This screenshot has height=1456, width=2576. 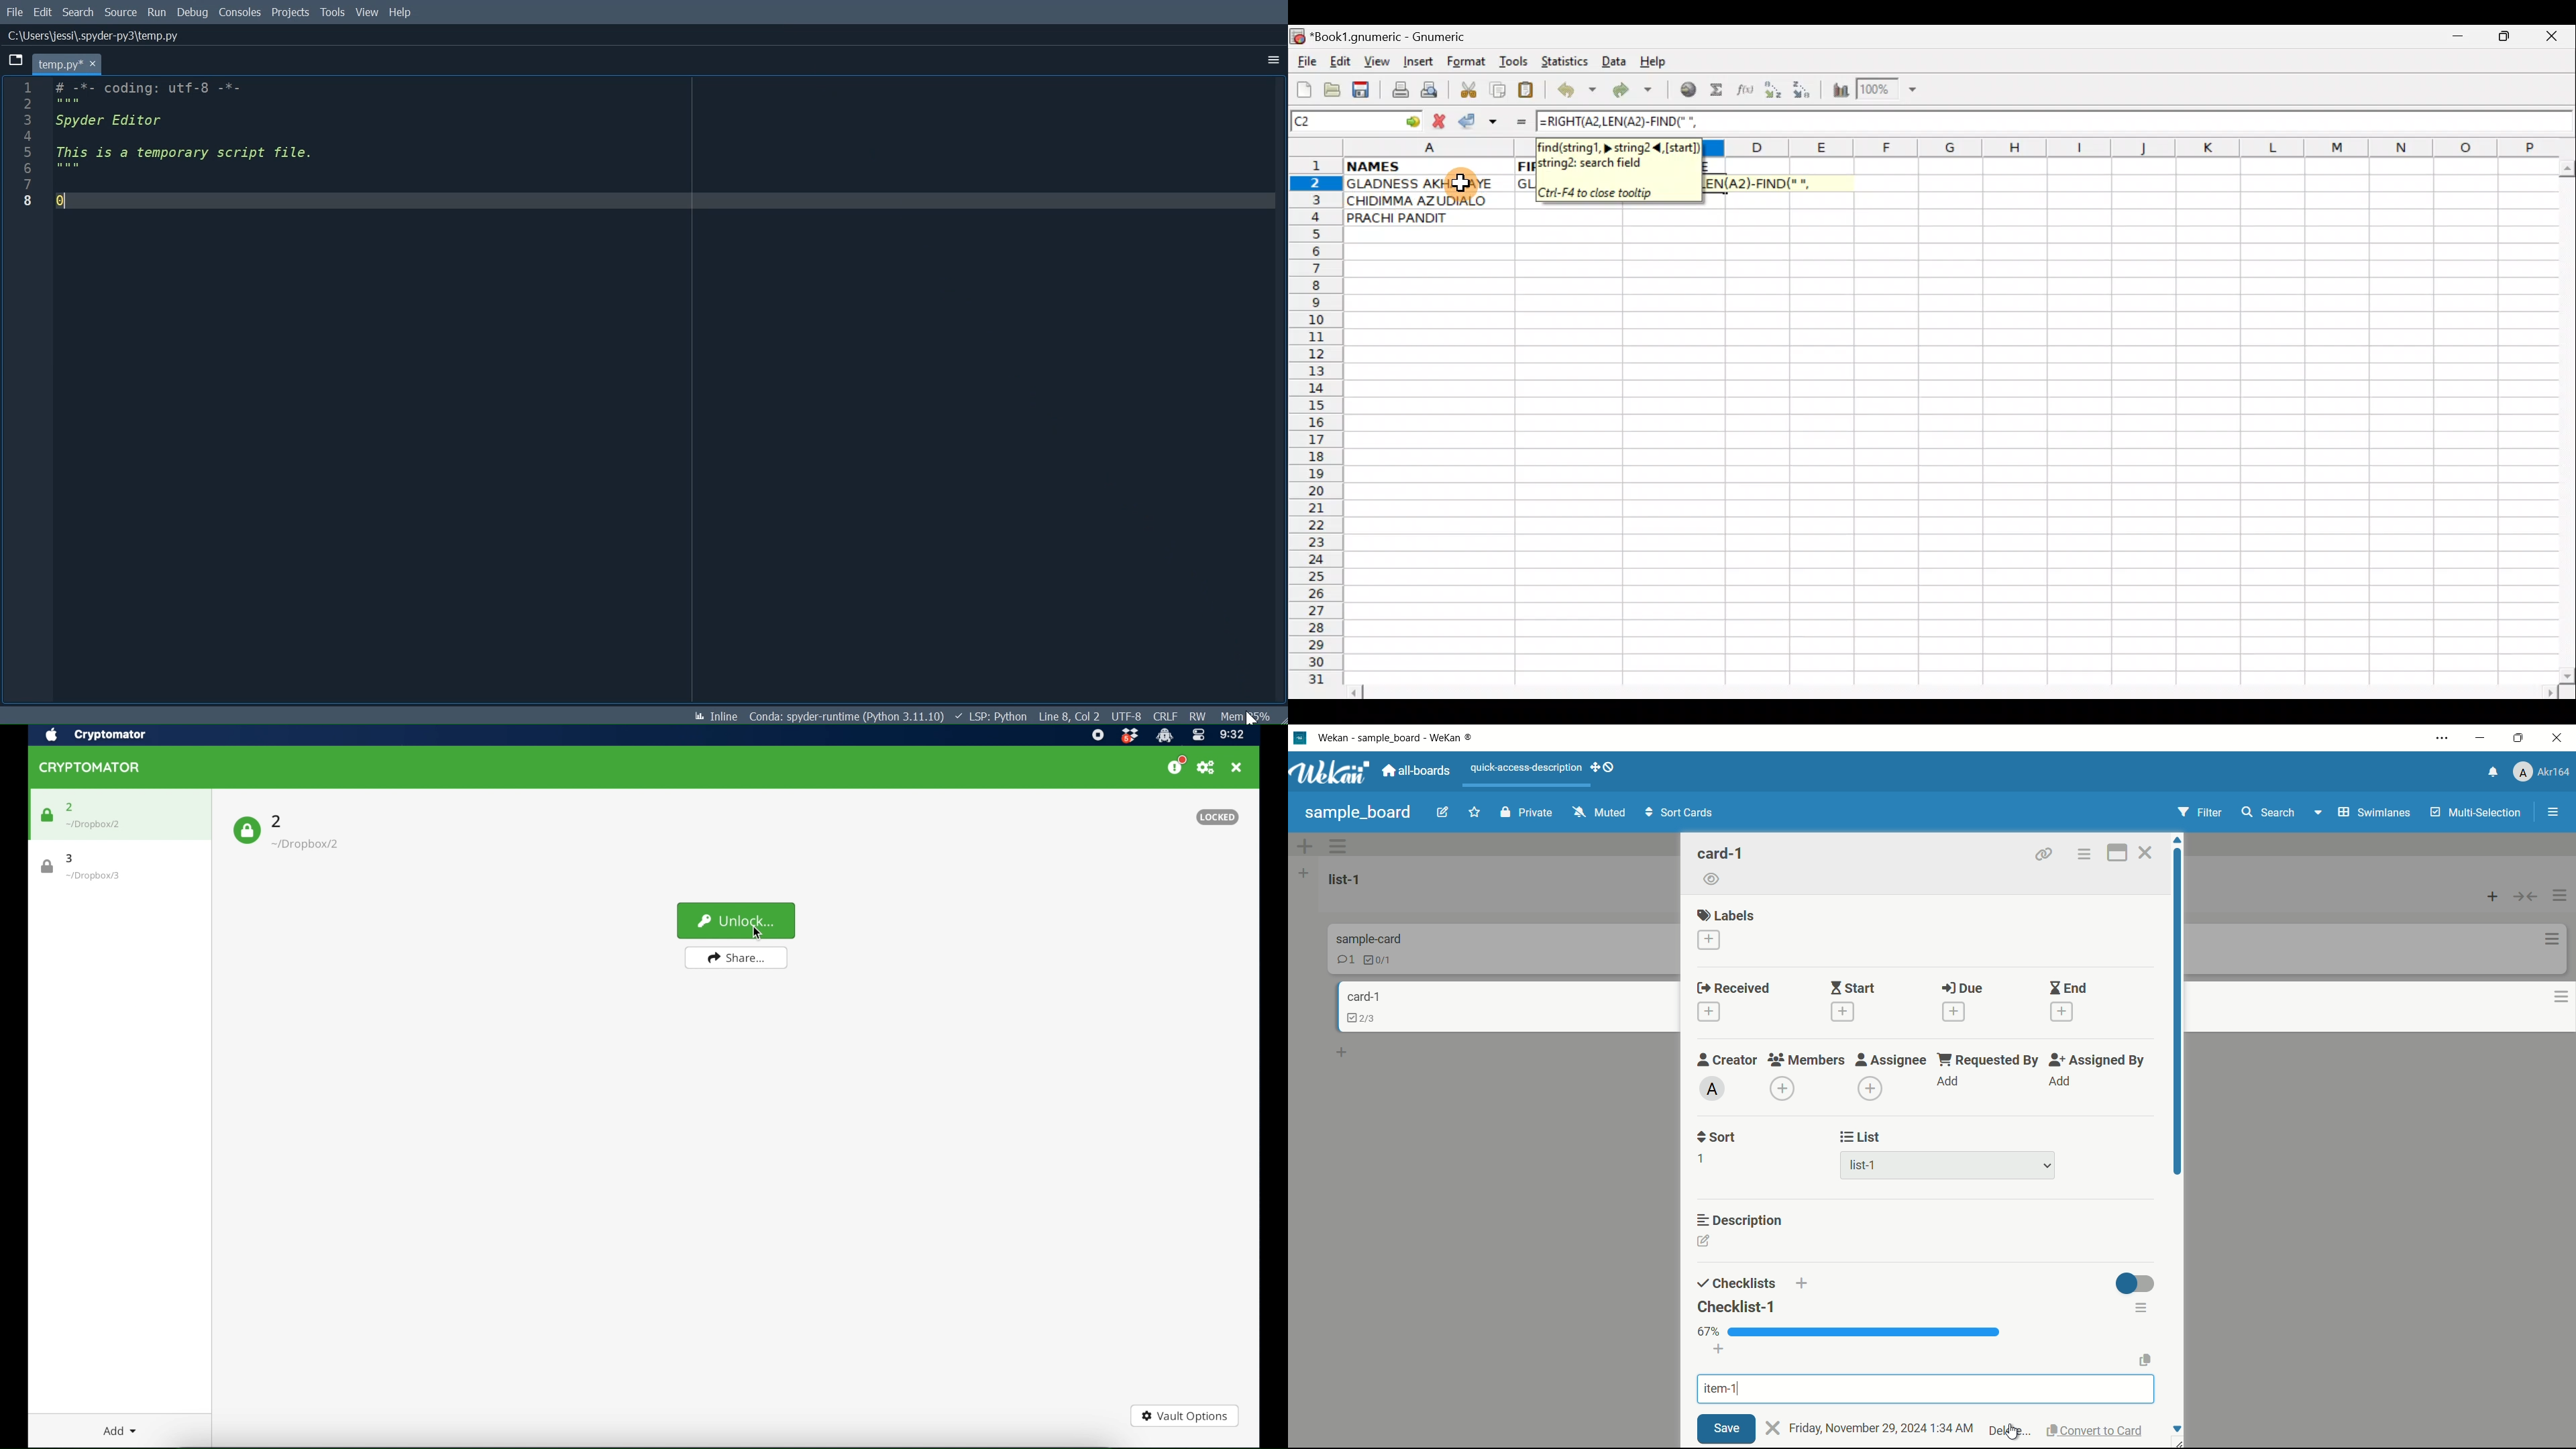 What do you see at coordinates (1373, 61) in the screenshot?
I see `View` at bounding box center [1373, 61].